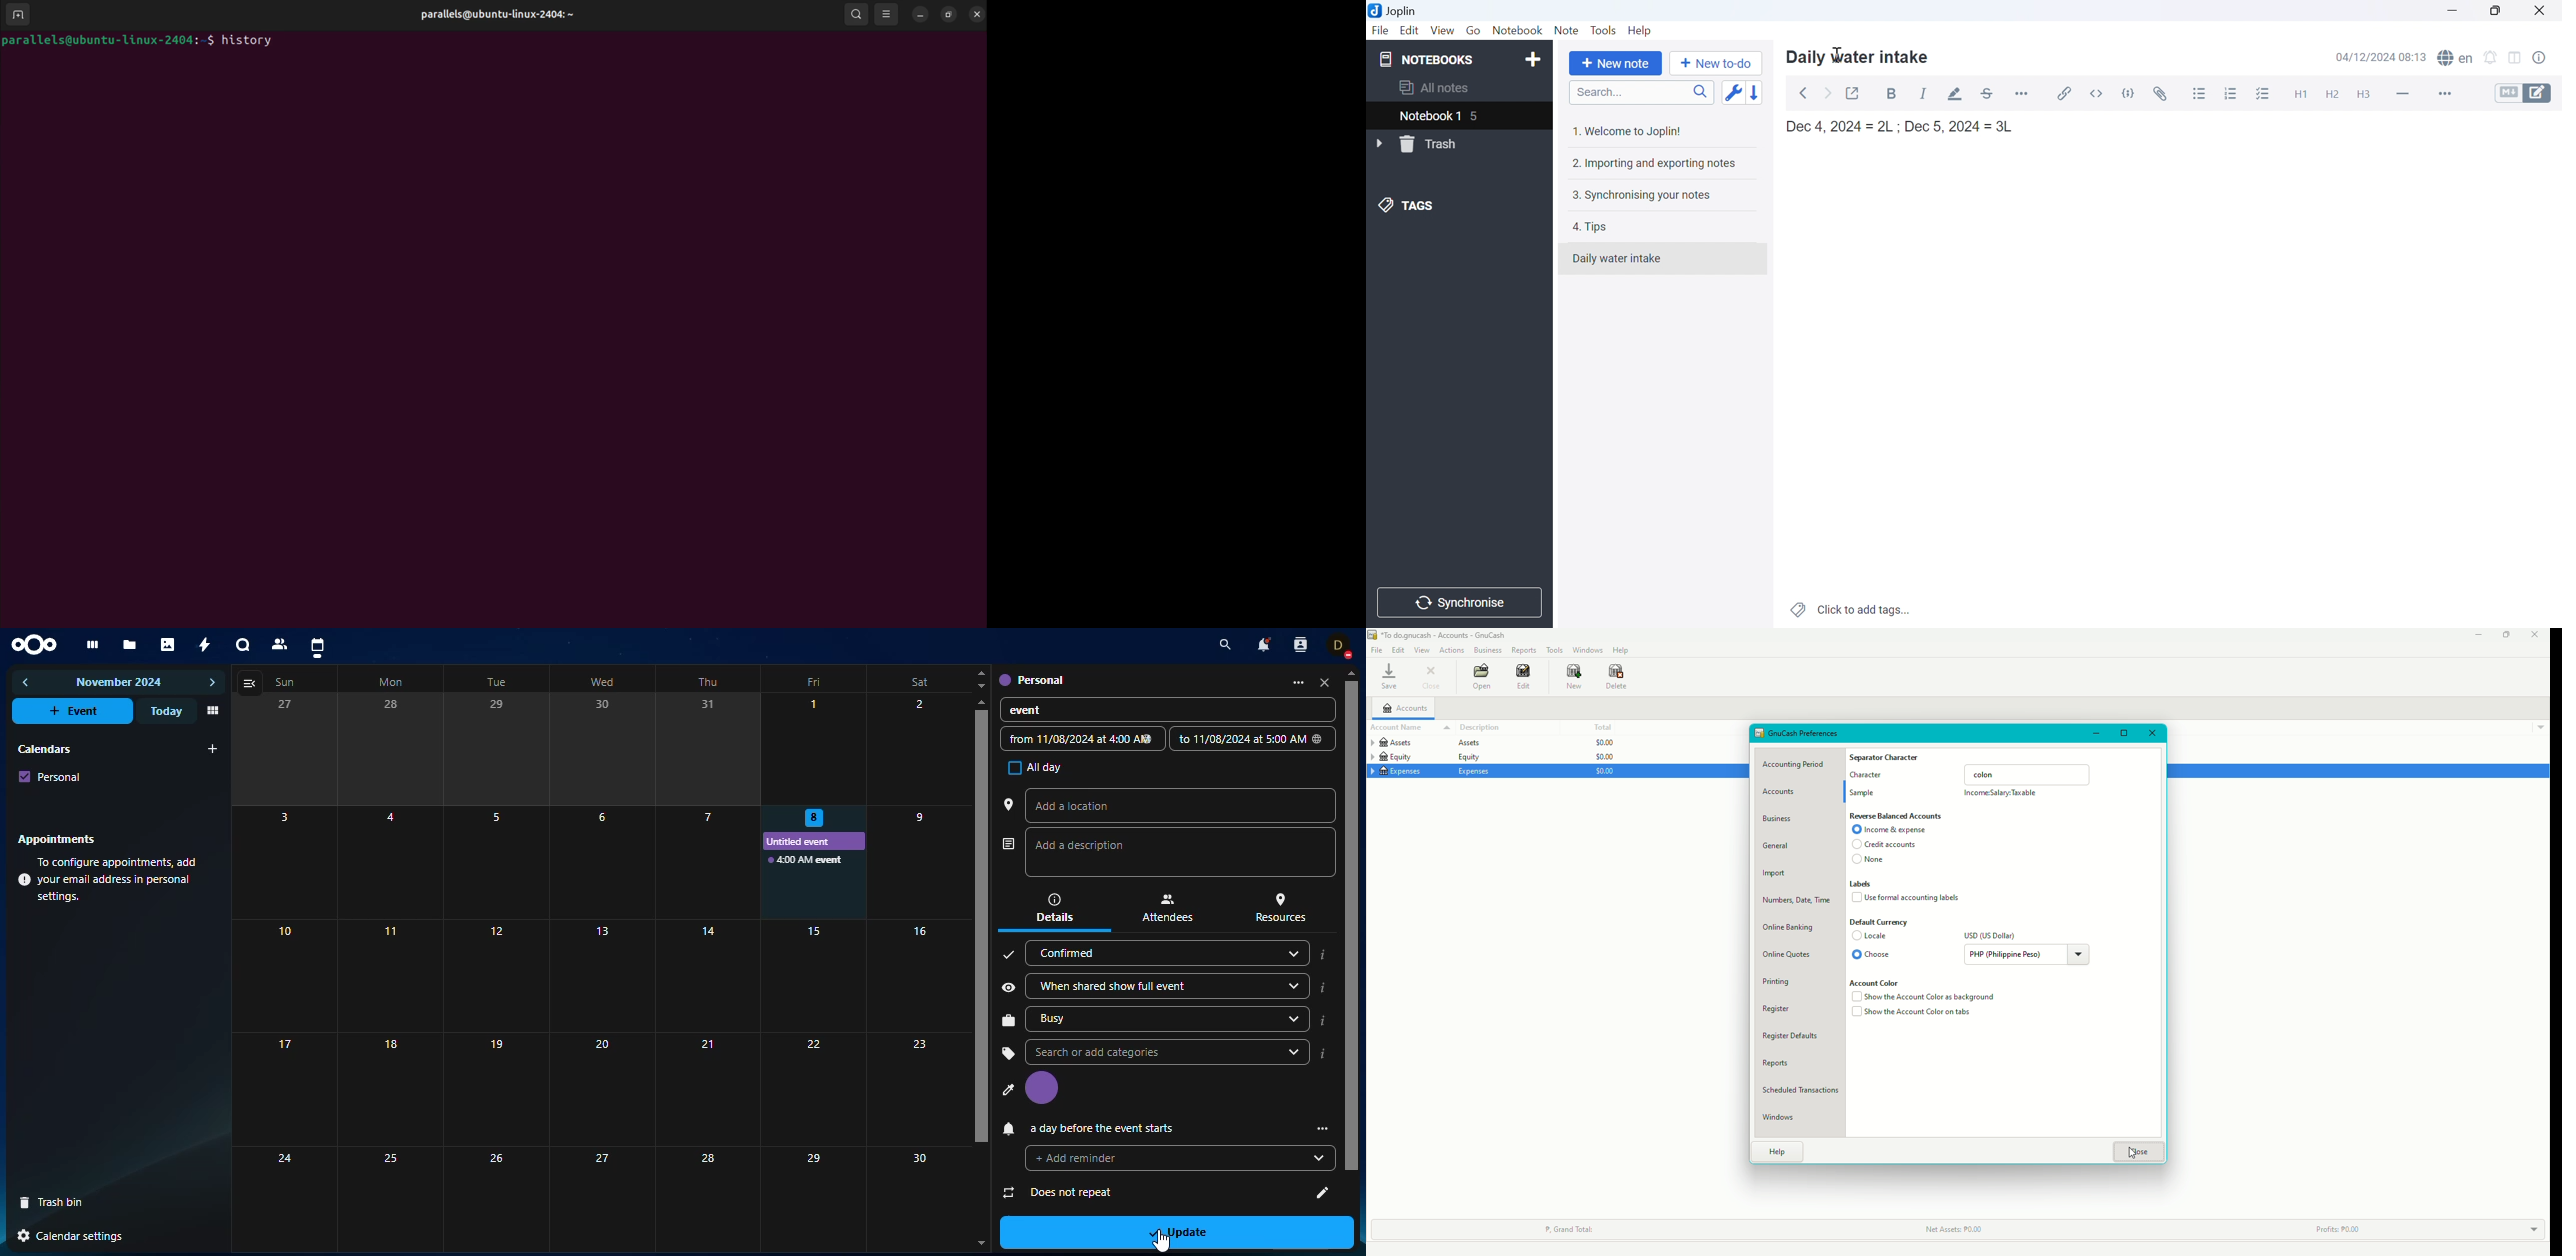 The width and height of the screenshot is (2576, 1260). Describe the element at coordinates (1859, 56) in the screenshot. I see `Daily water intake` at that location.